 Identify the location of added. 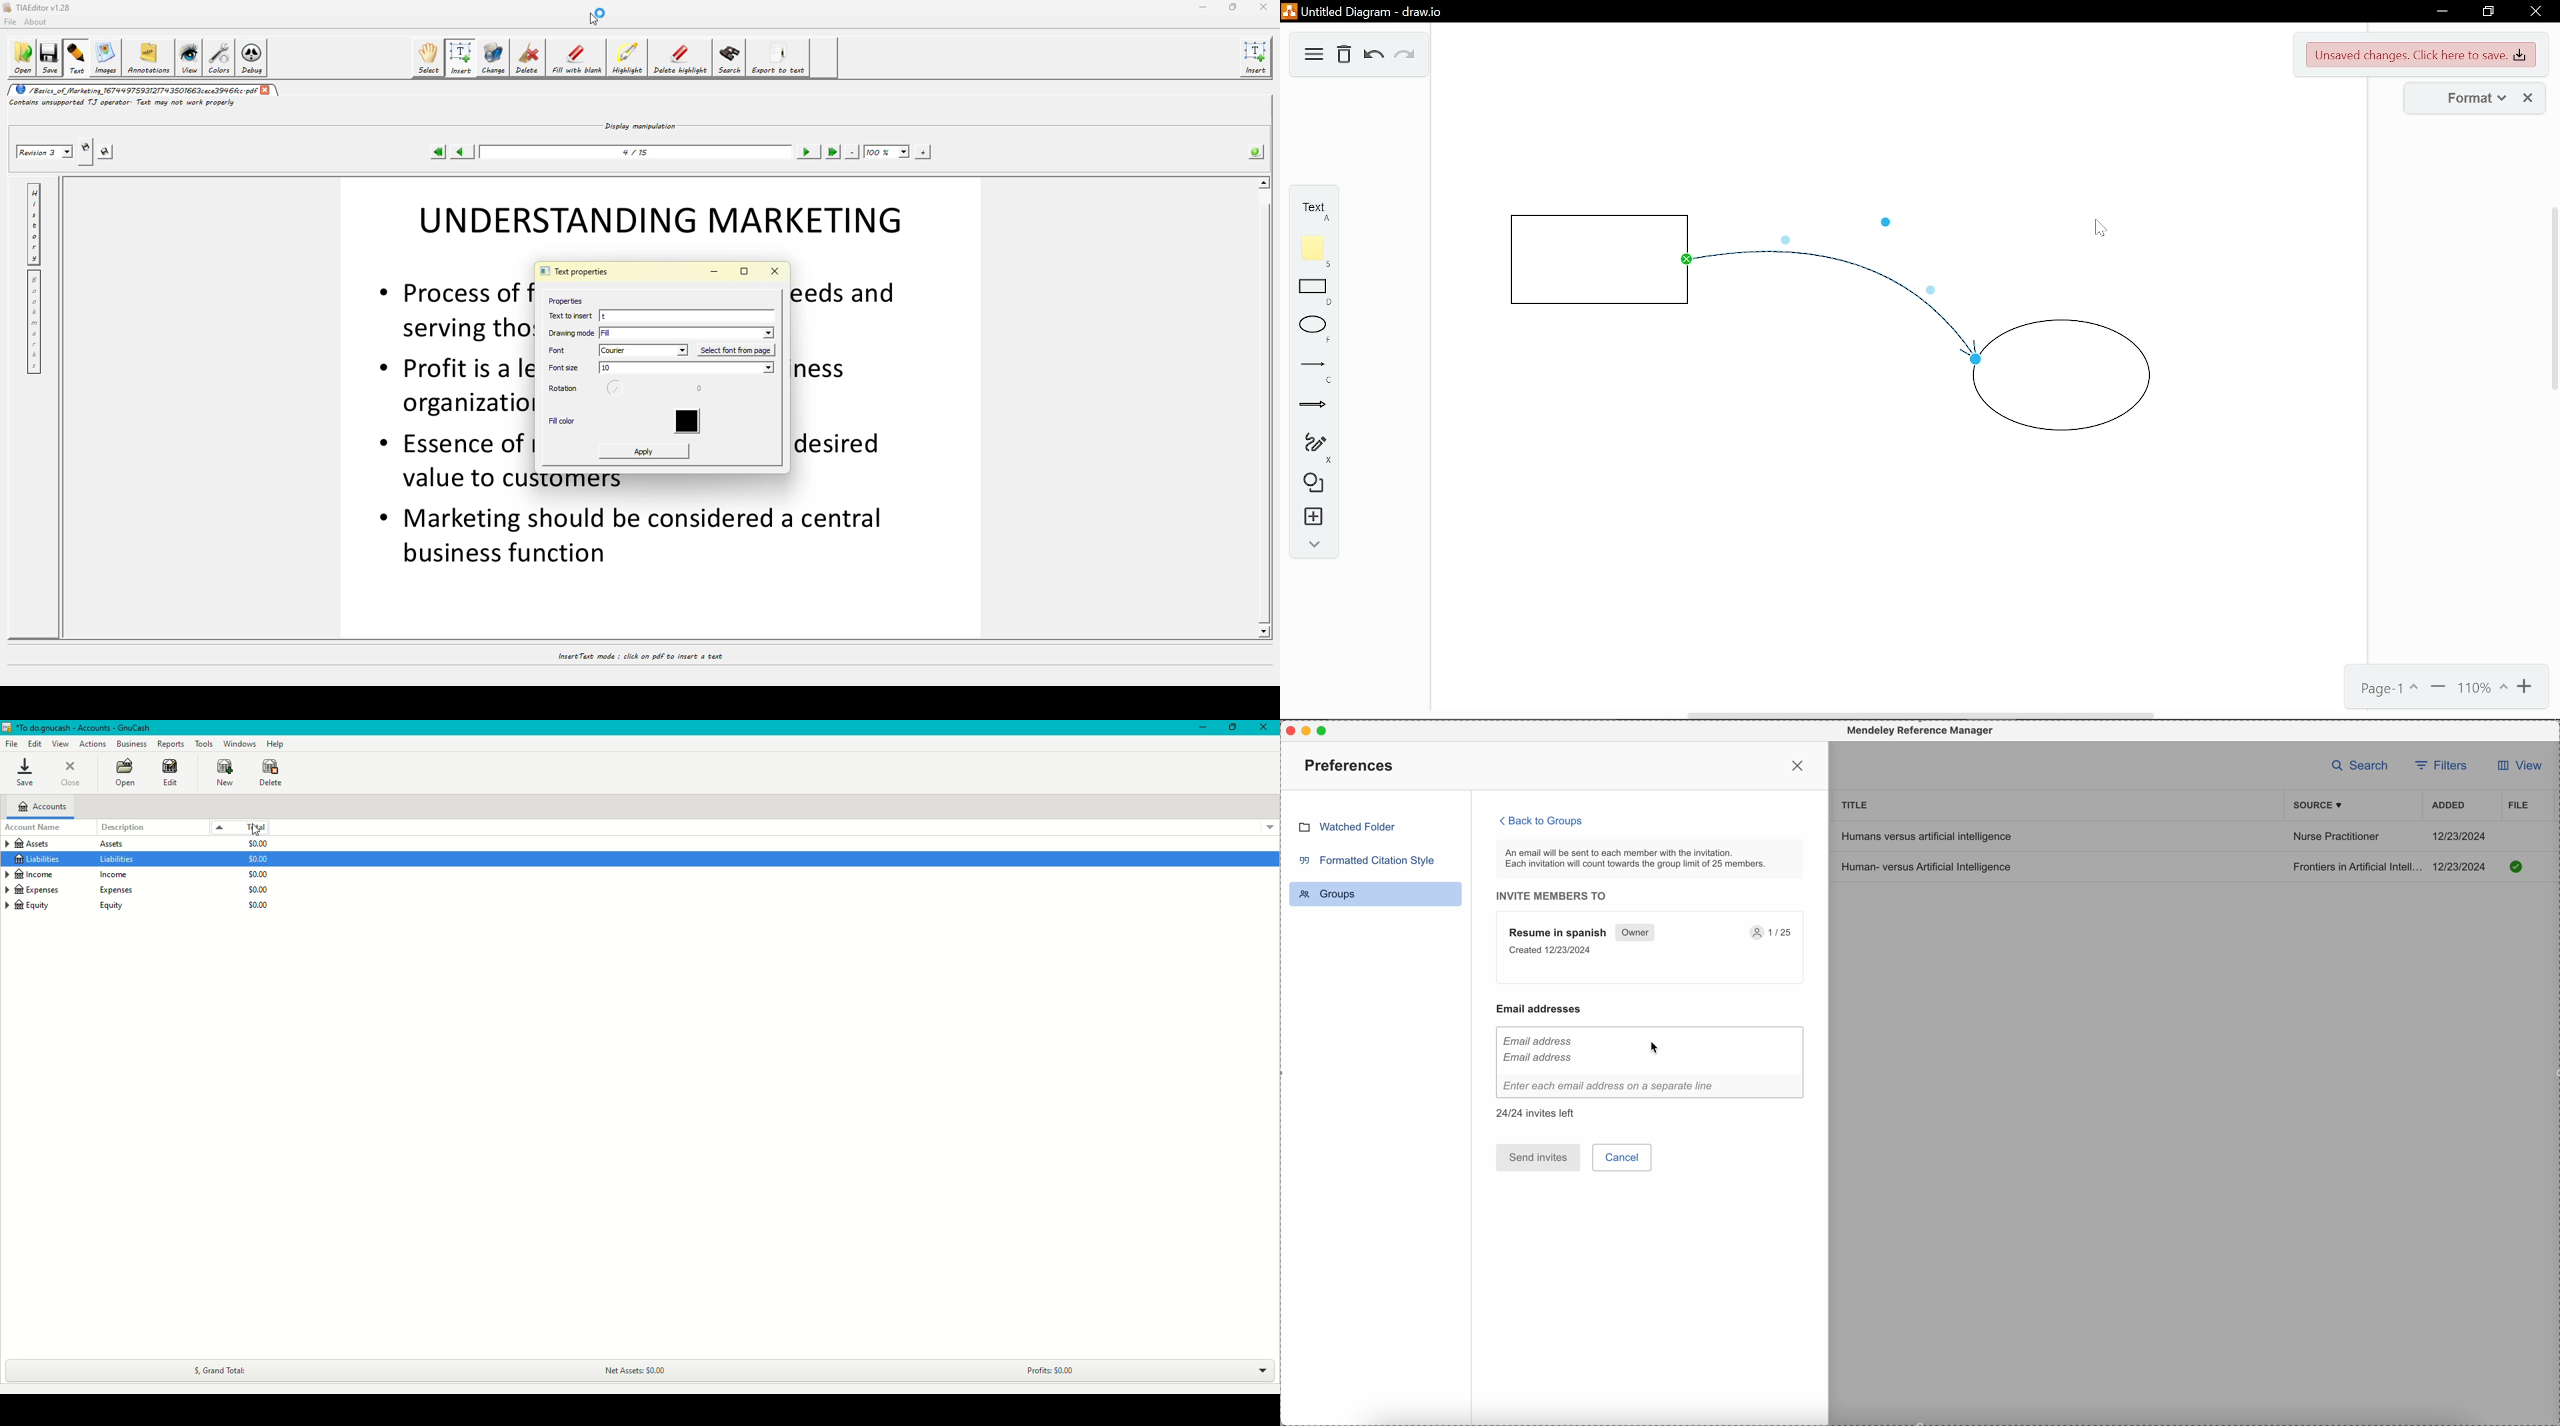
(2449, 806).